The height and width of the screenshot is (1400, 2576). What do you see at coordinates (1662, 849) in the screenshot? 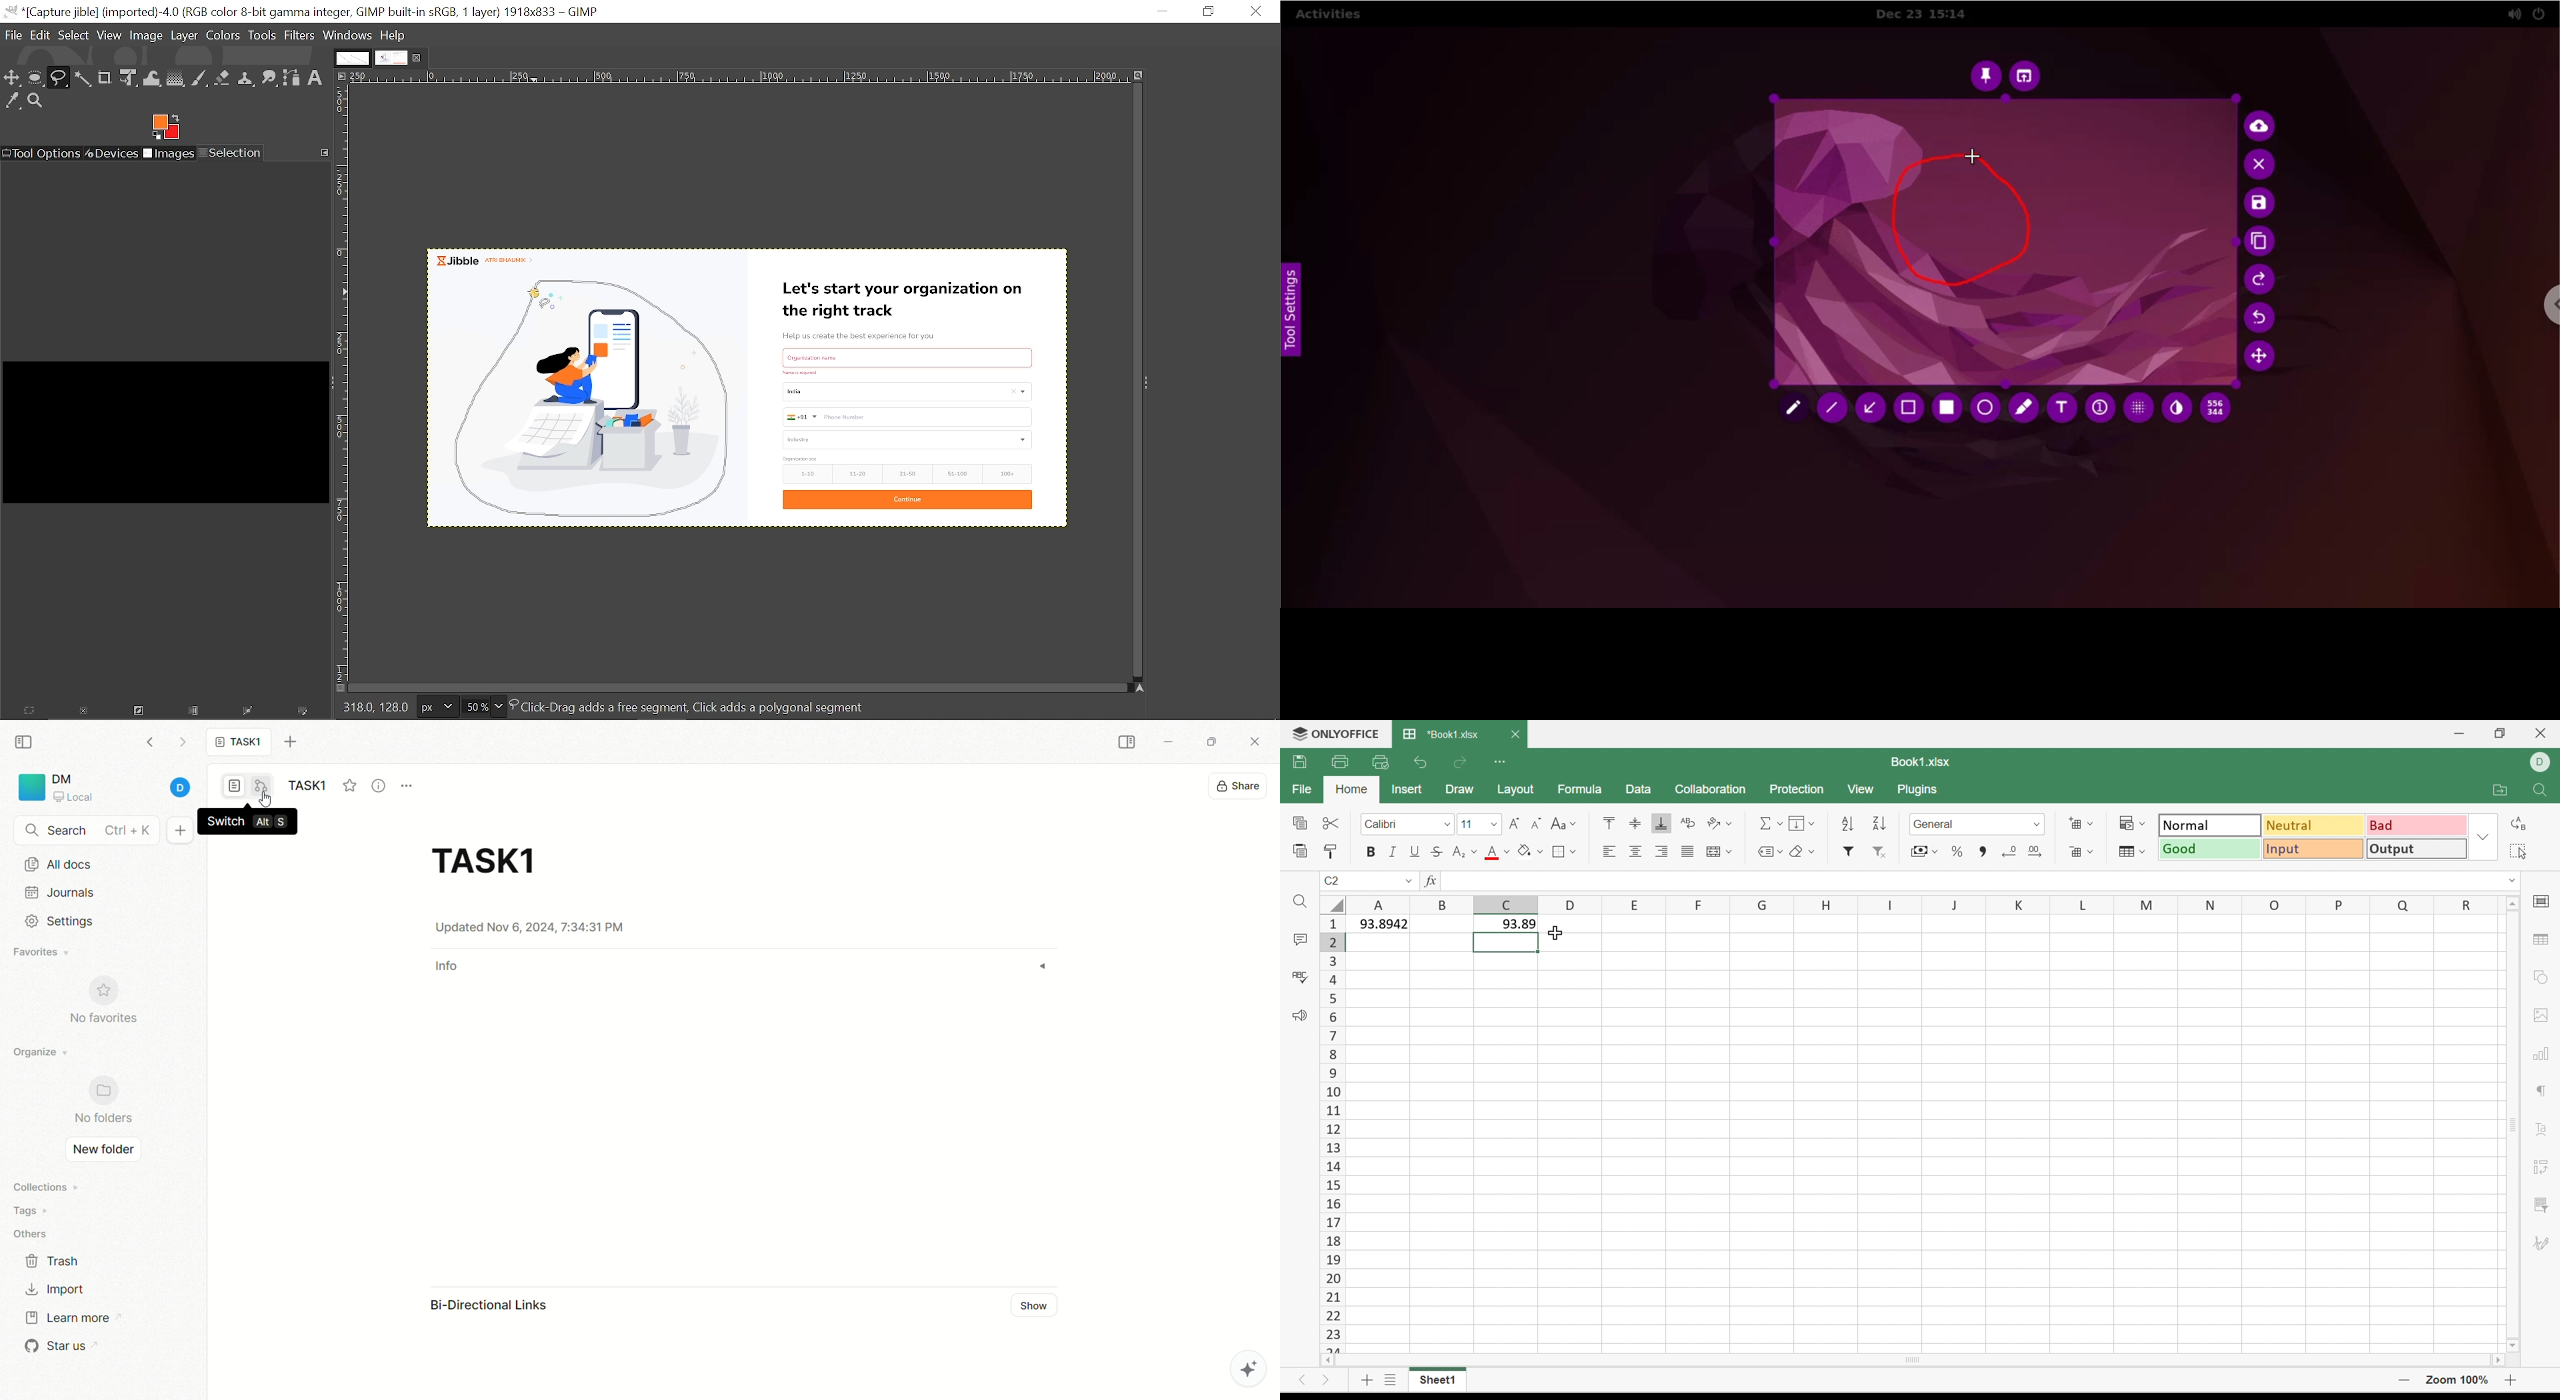
I see `Align Right` at bounding box center [1662, 849].